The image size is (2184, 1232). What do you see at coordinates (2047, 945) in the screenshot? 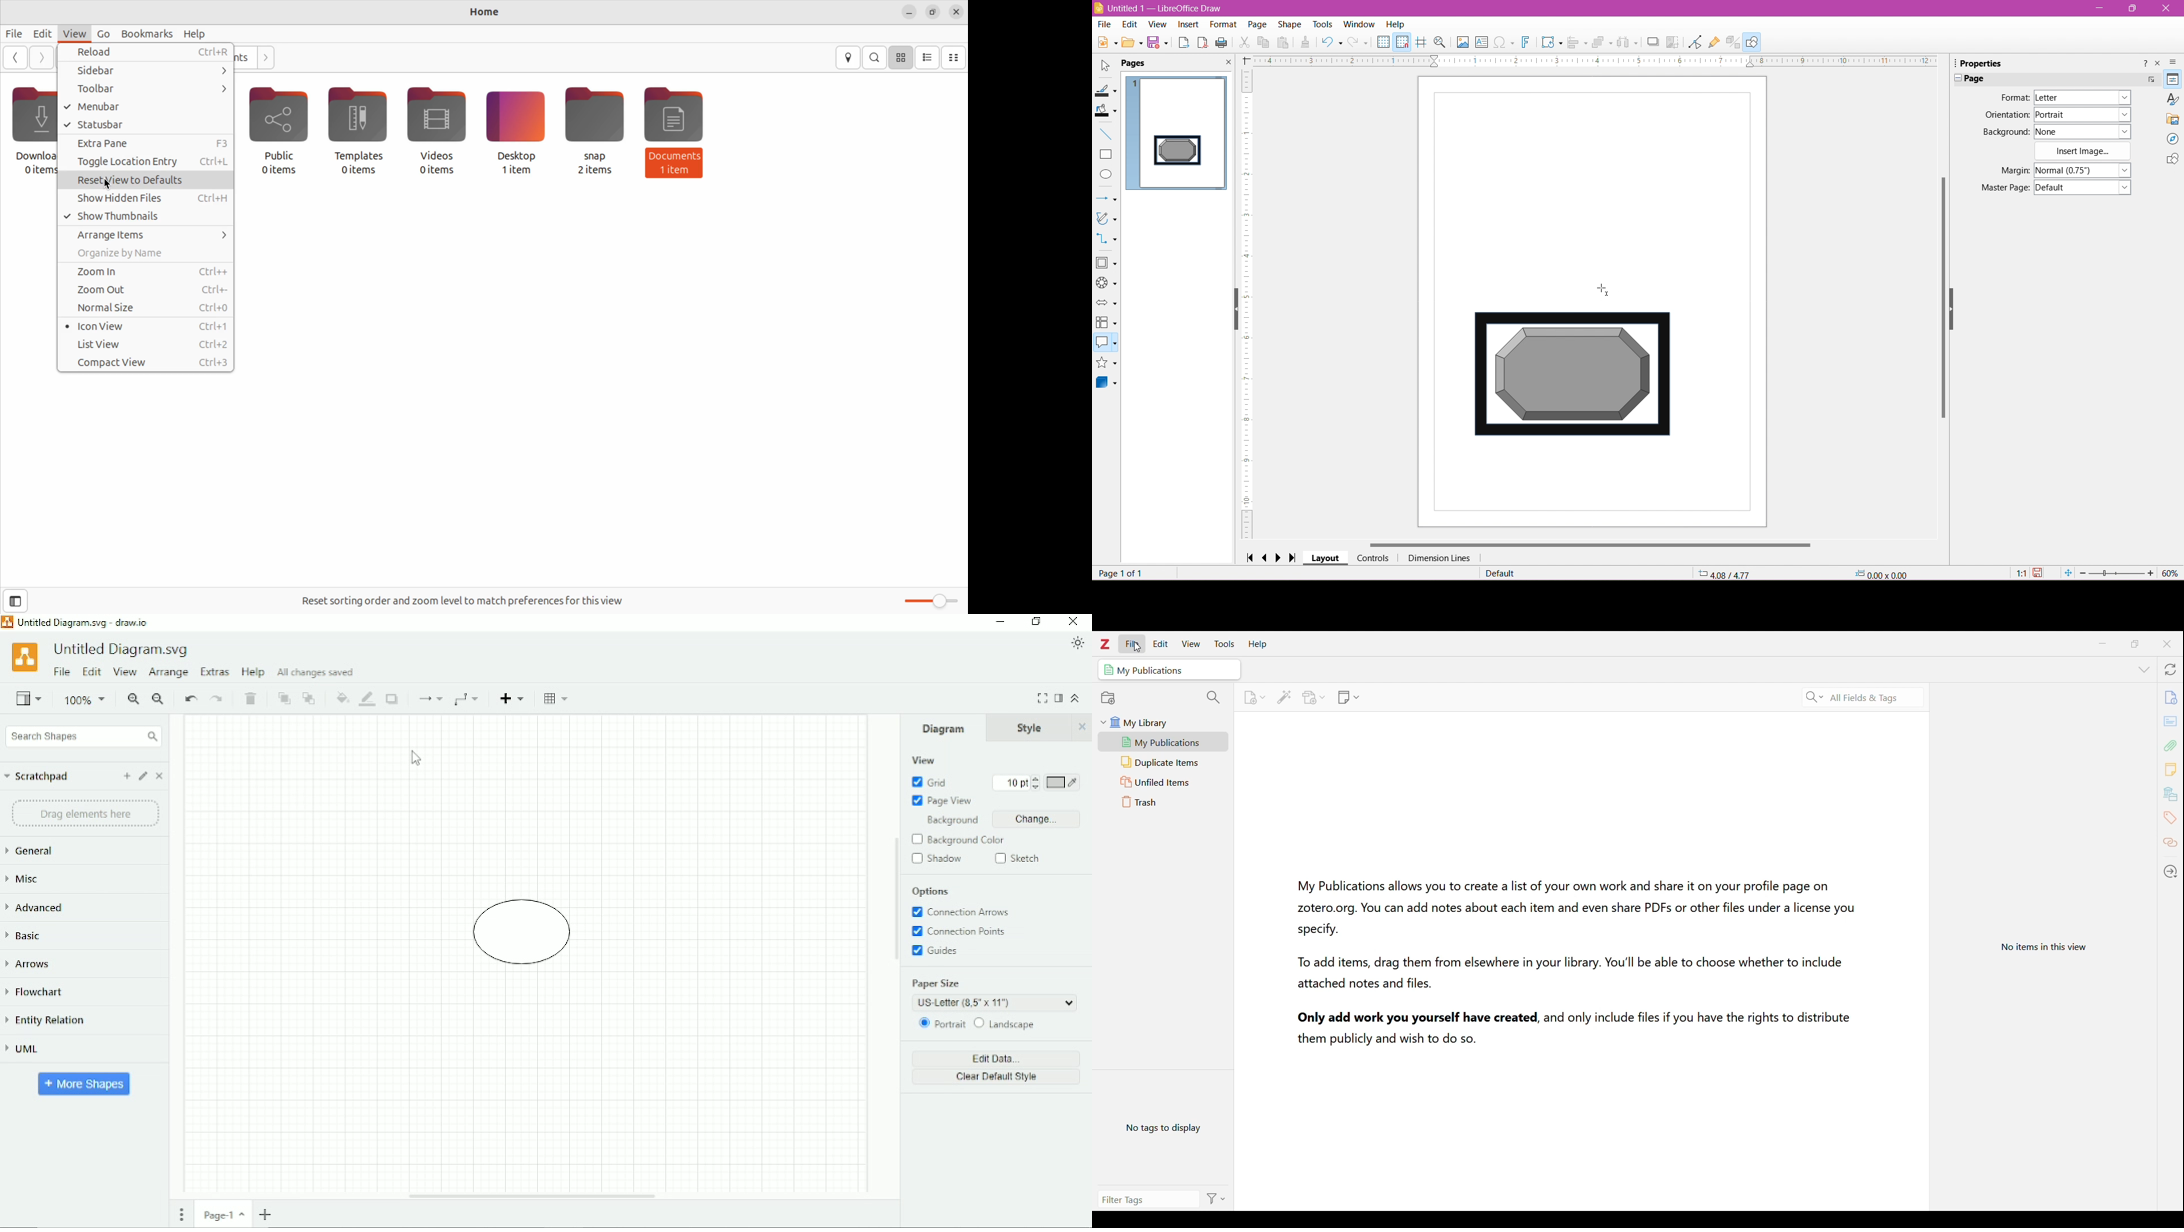
I see `View information specific to selected item` at bounding box center [2047, 945].